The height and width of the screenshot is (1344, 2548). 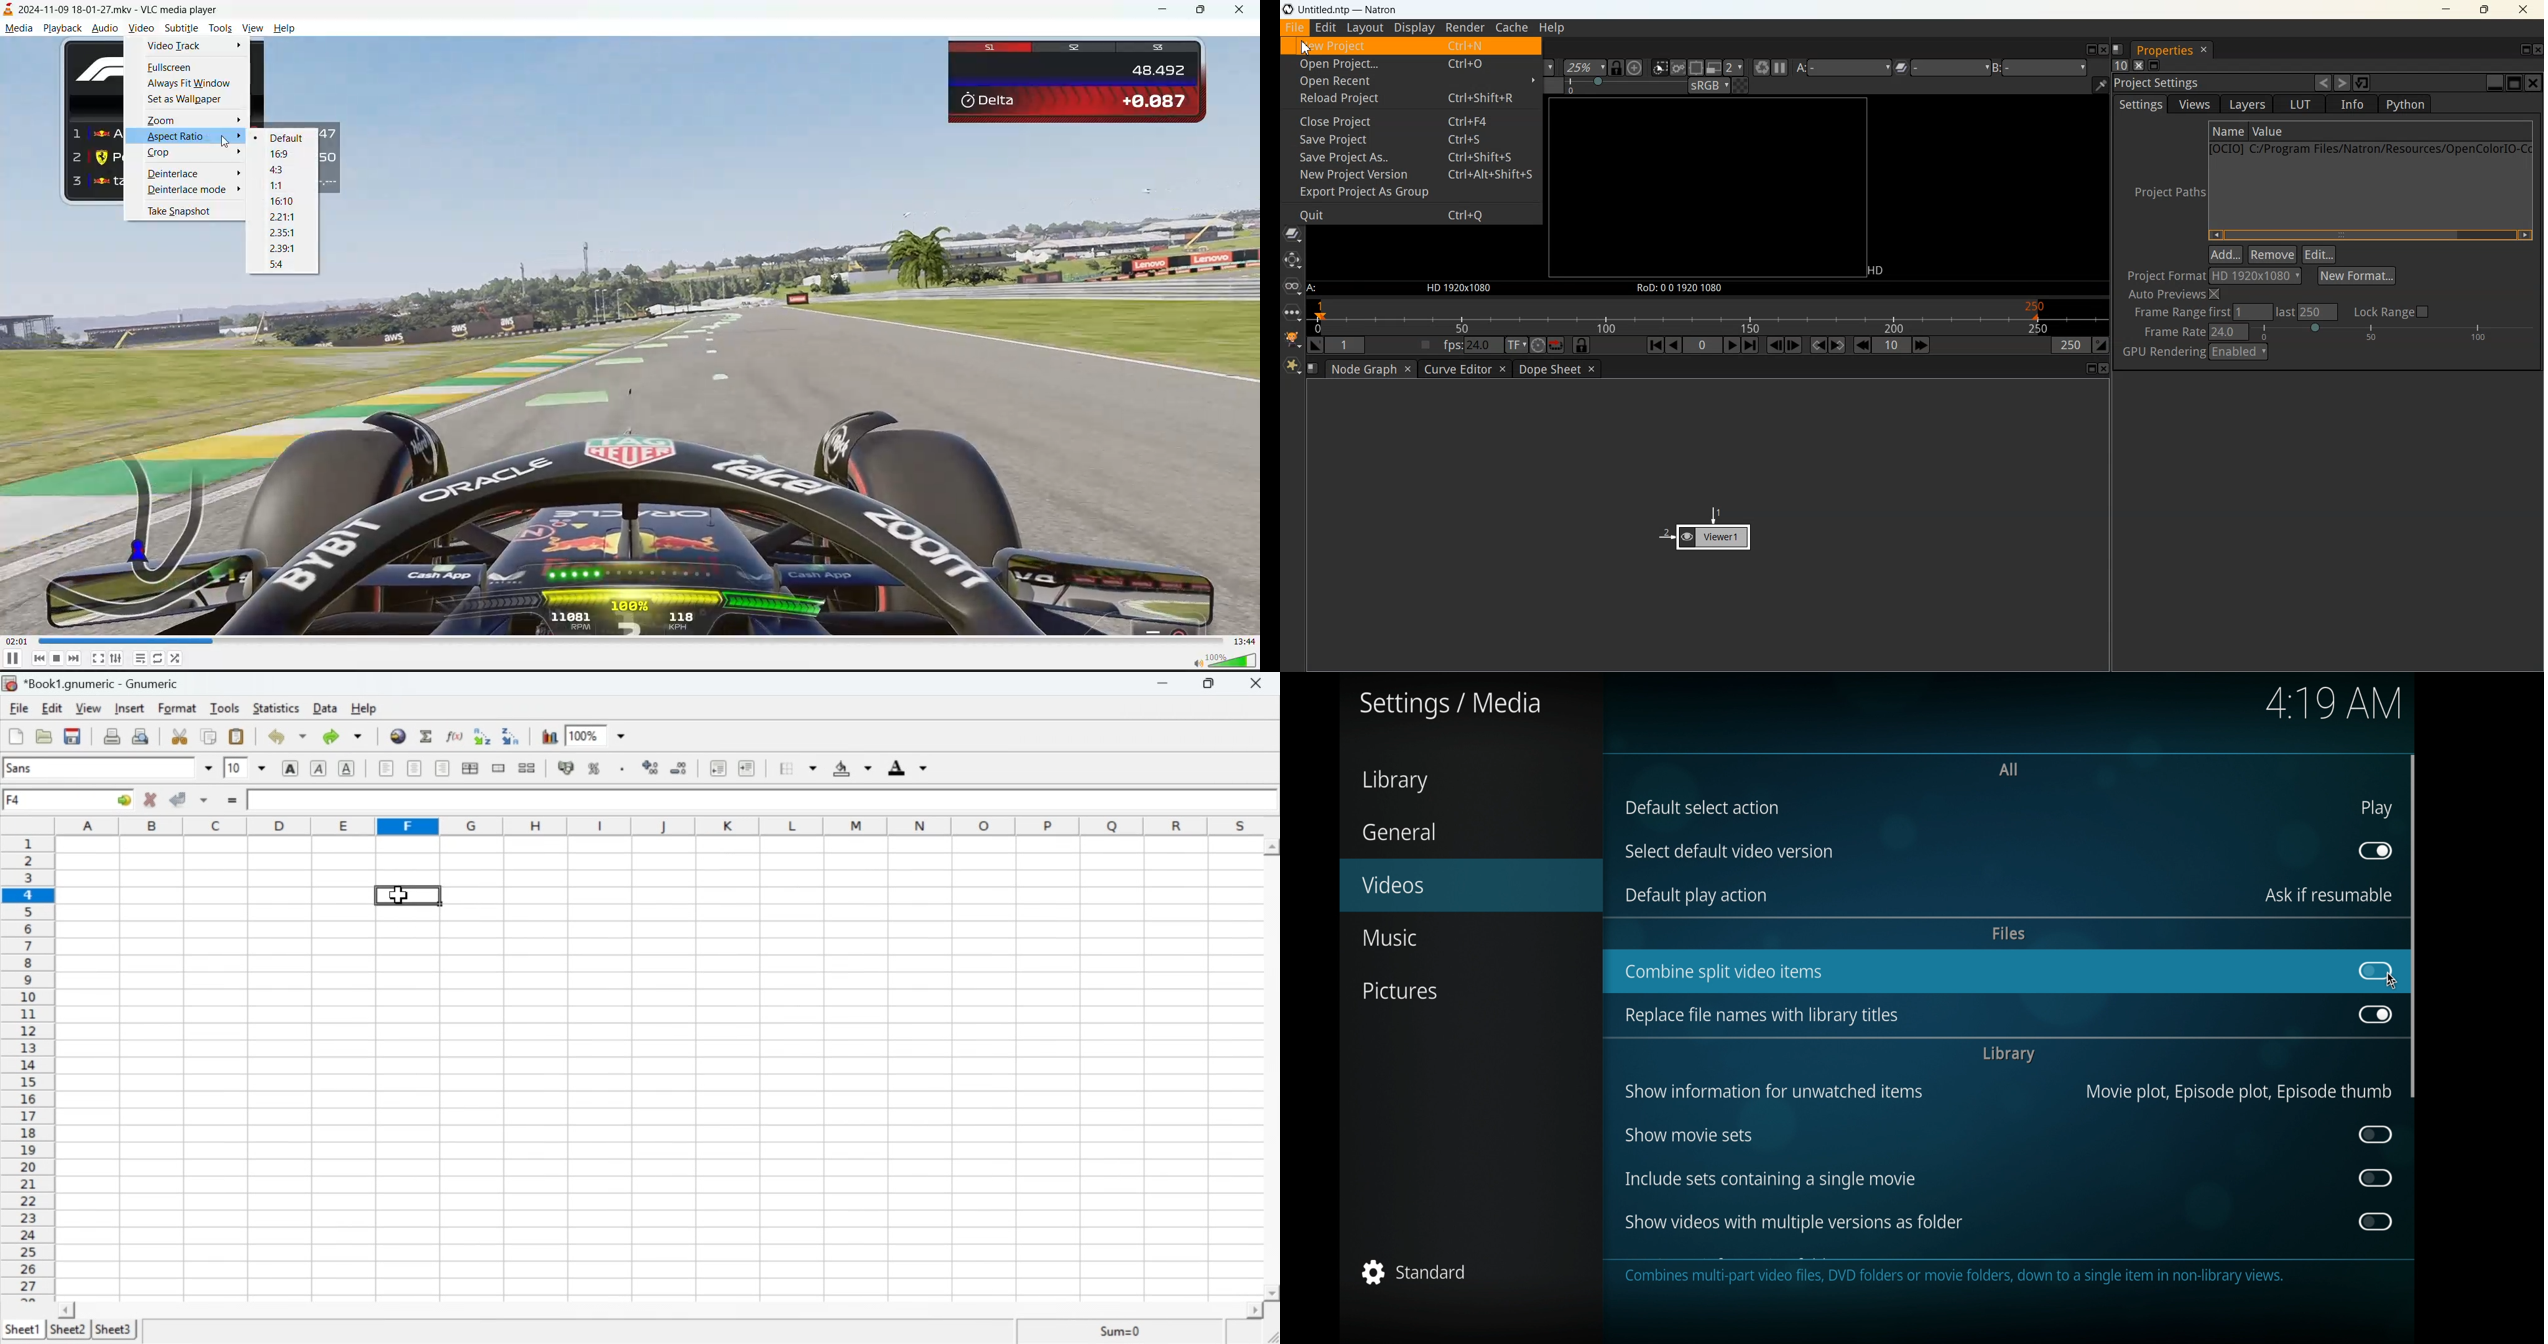 What do you see at coordinates (222, 29) in the screenshot?
I see `tools` at bounding box center [222, 29].